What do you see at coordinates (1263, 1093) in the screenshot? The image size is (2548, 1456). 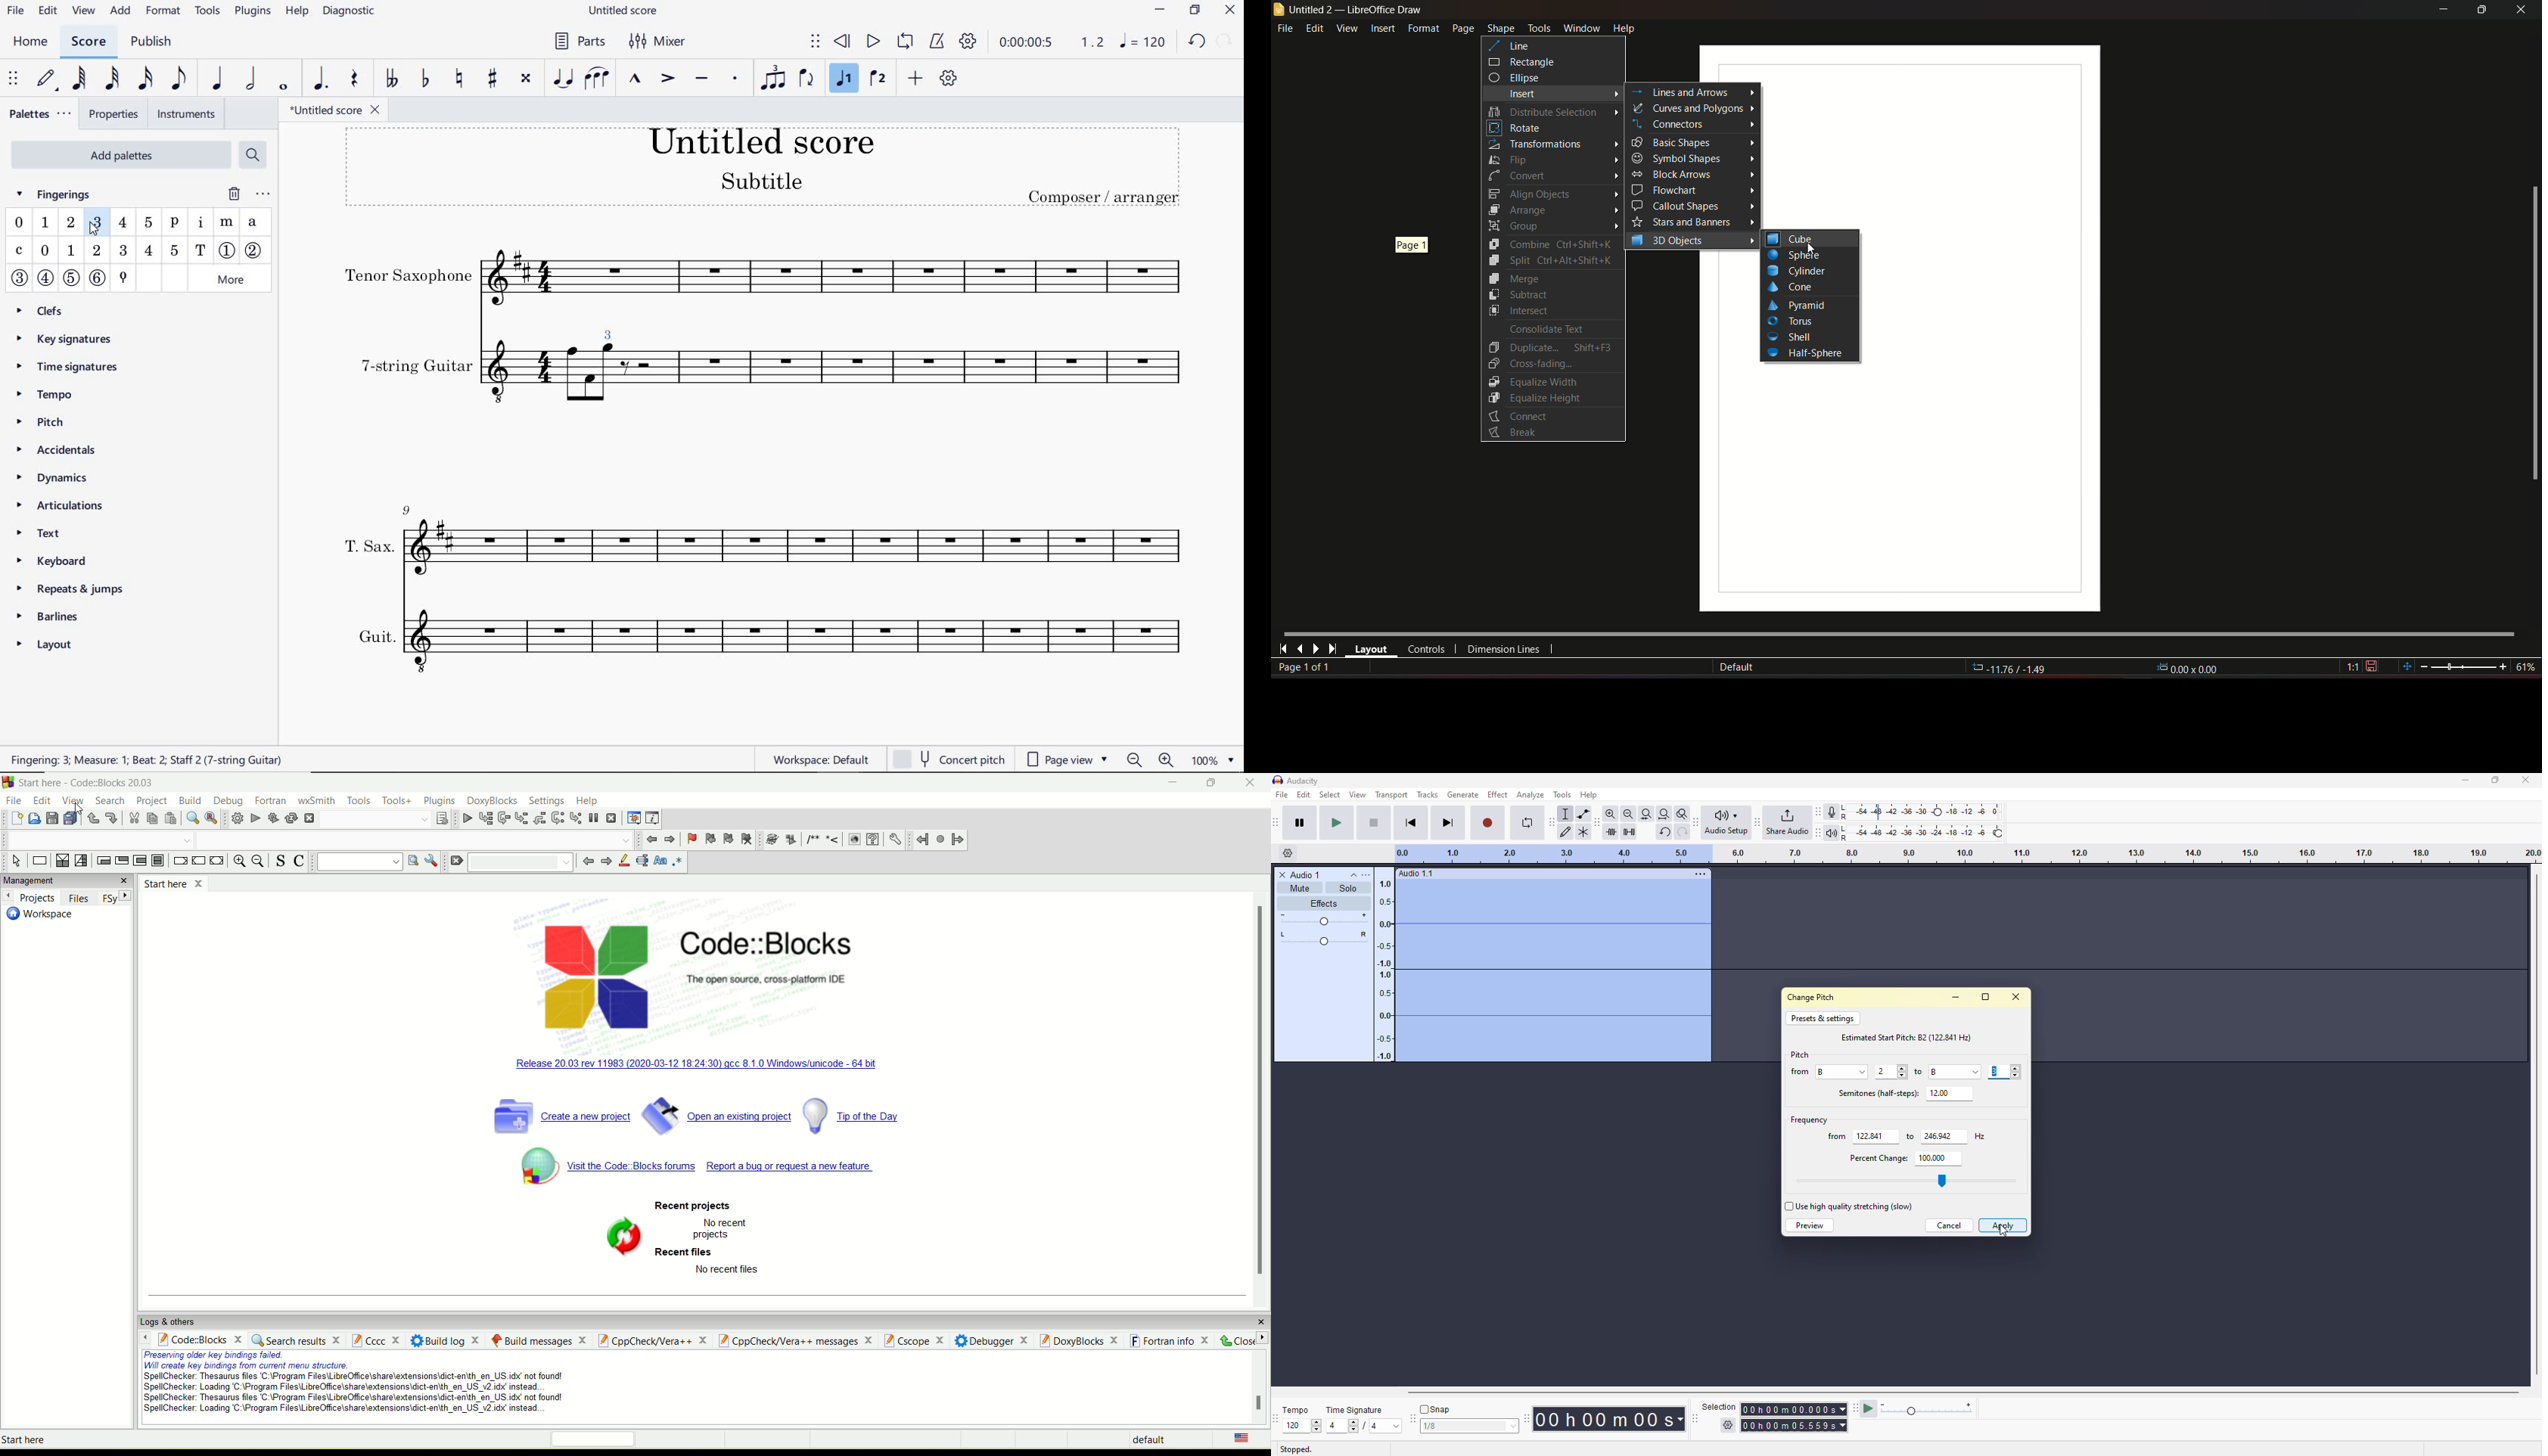 I see `vertical scroll bar` at bounding box center [1263, 1093].